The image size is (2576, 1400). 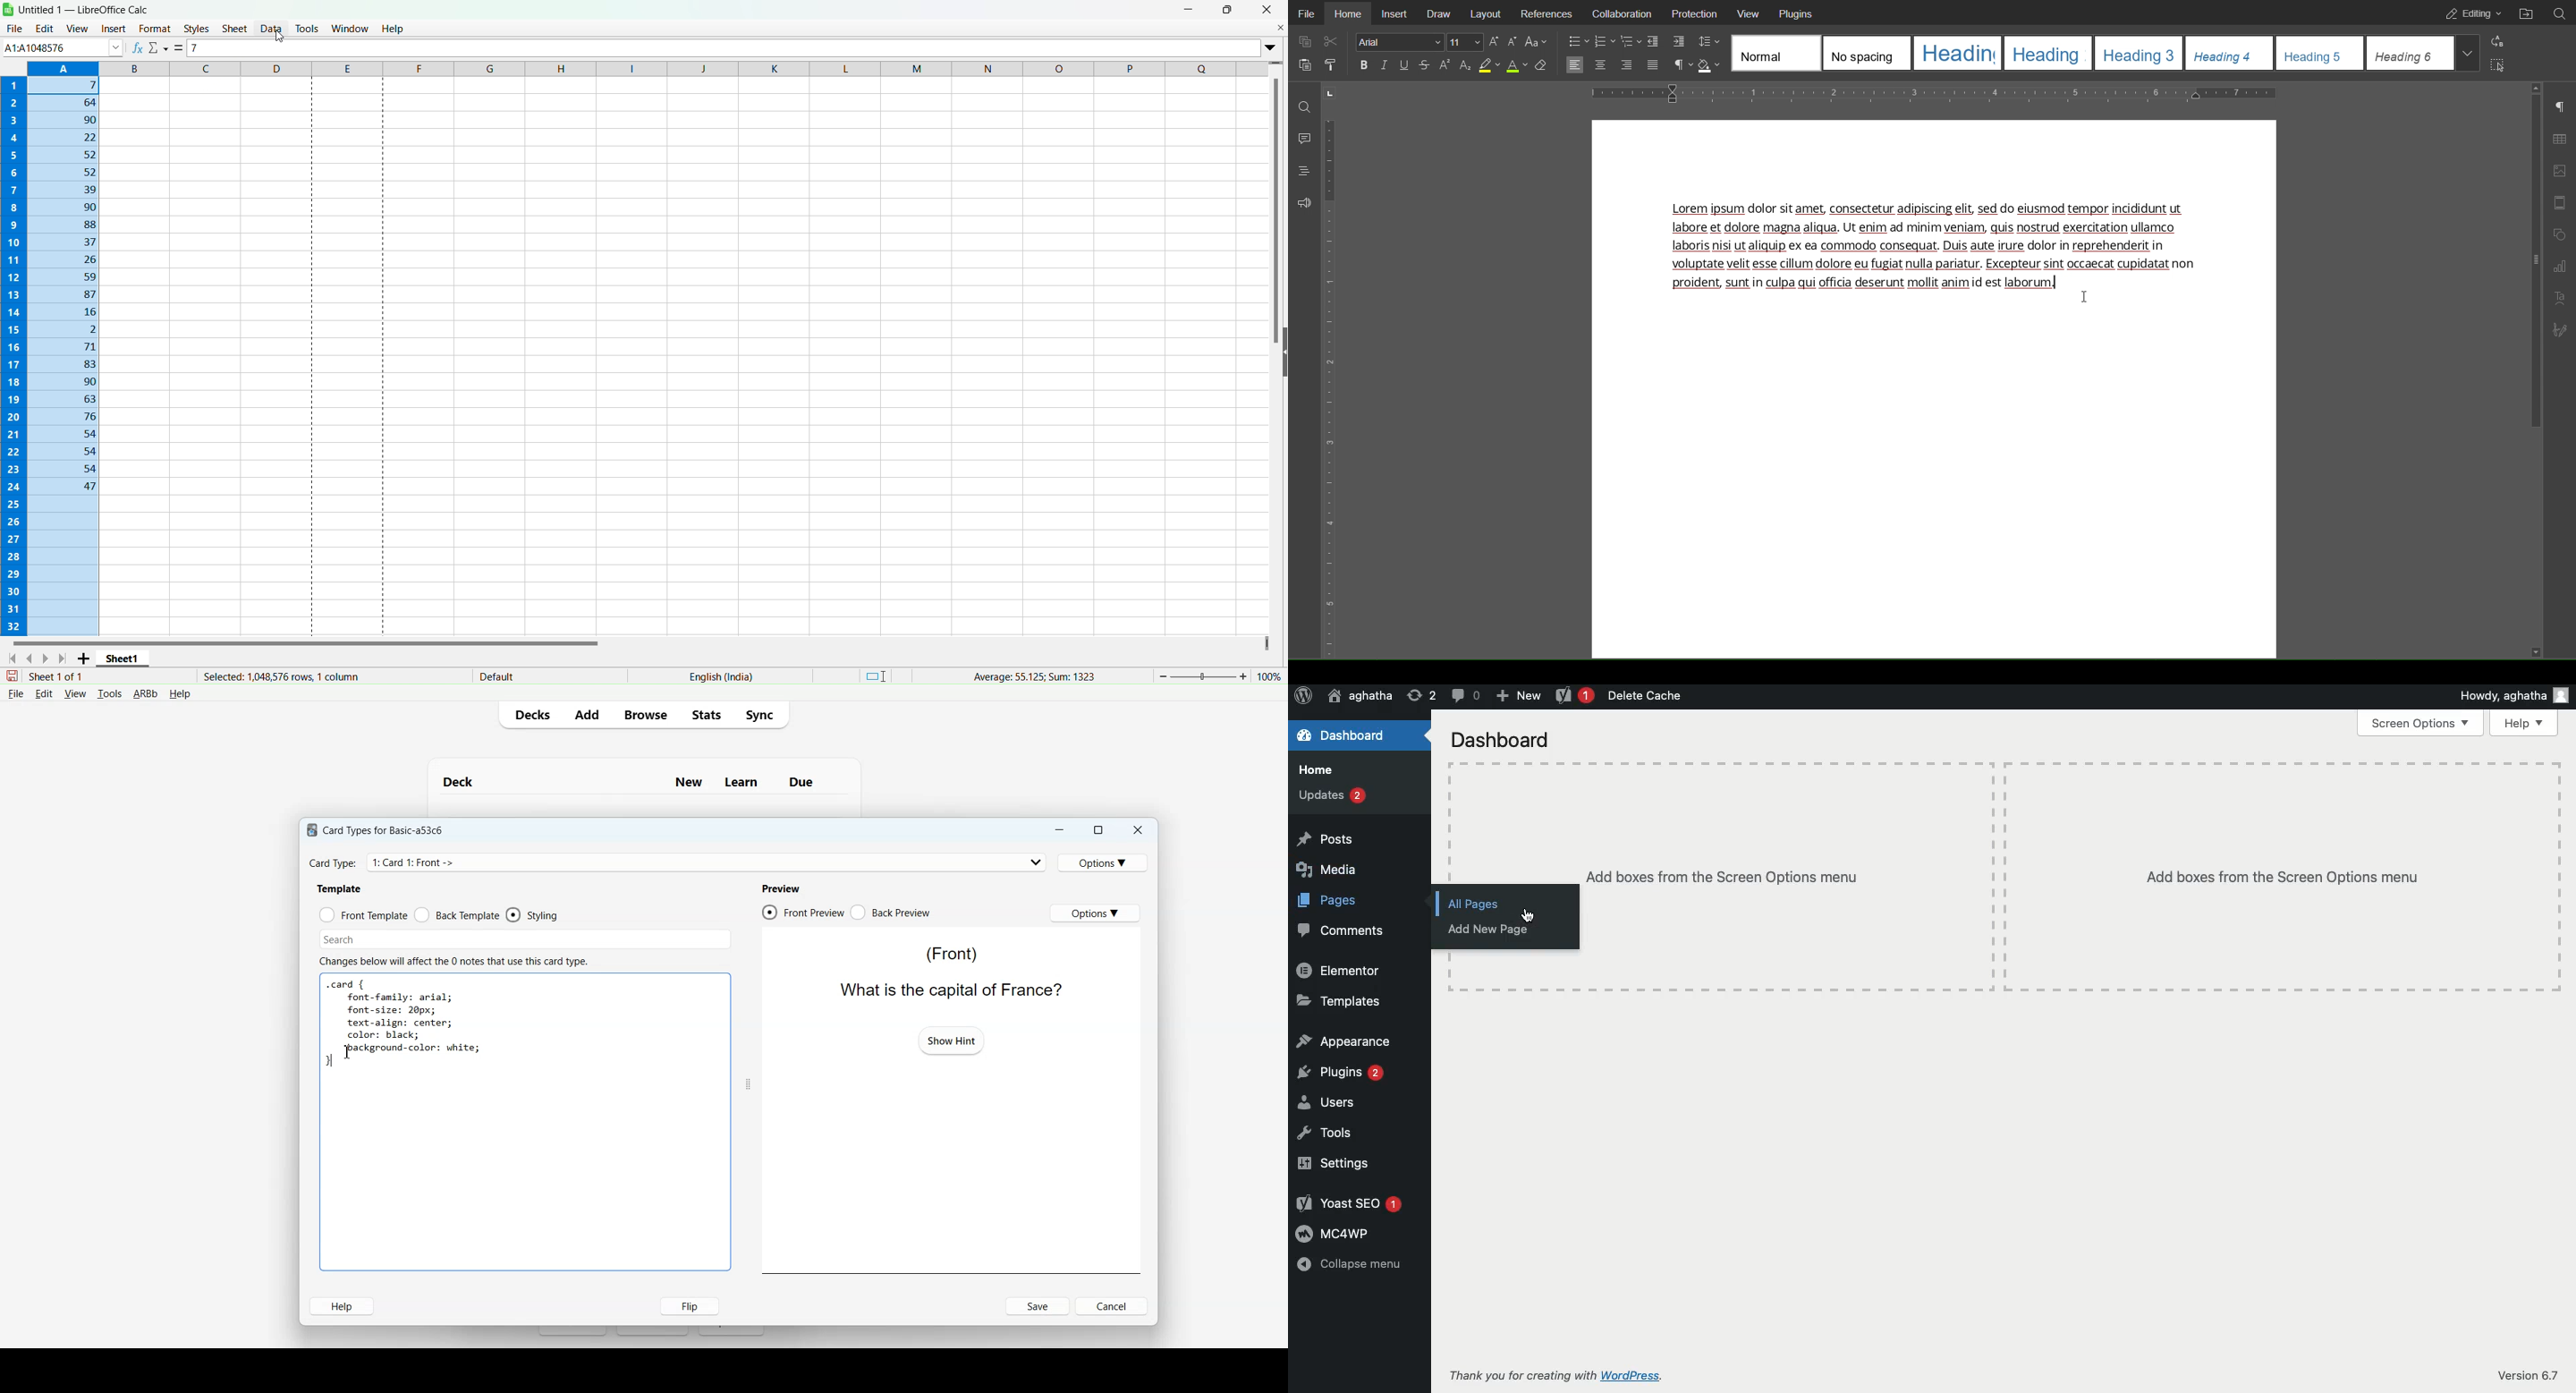 I want to click on Decks, so click(x=529, y=715).